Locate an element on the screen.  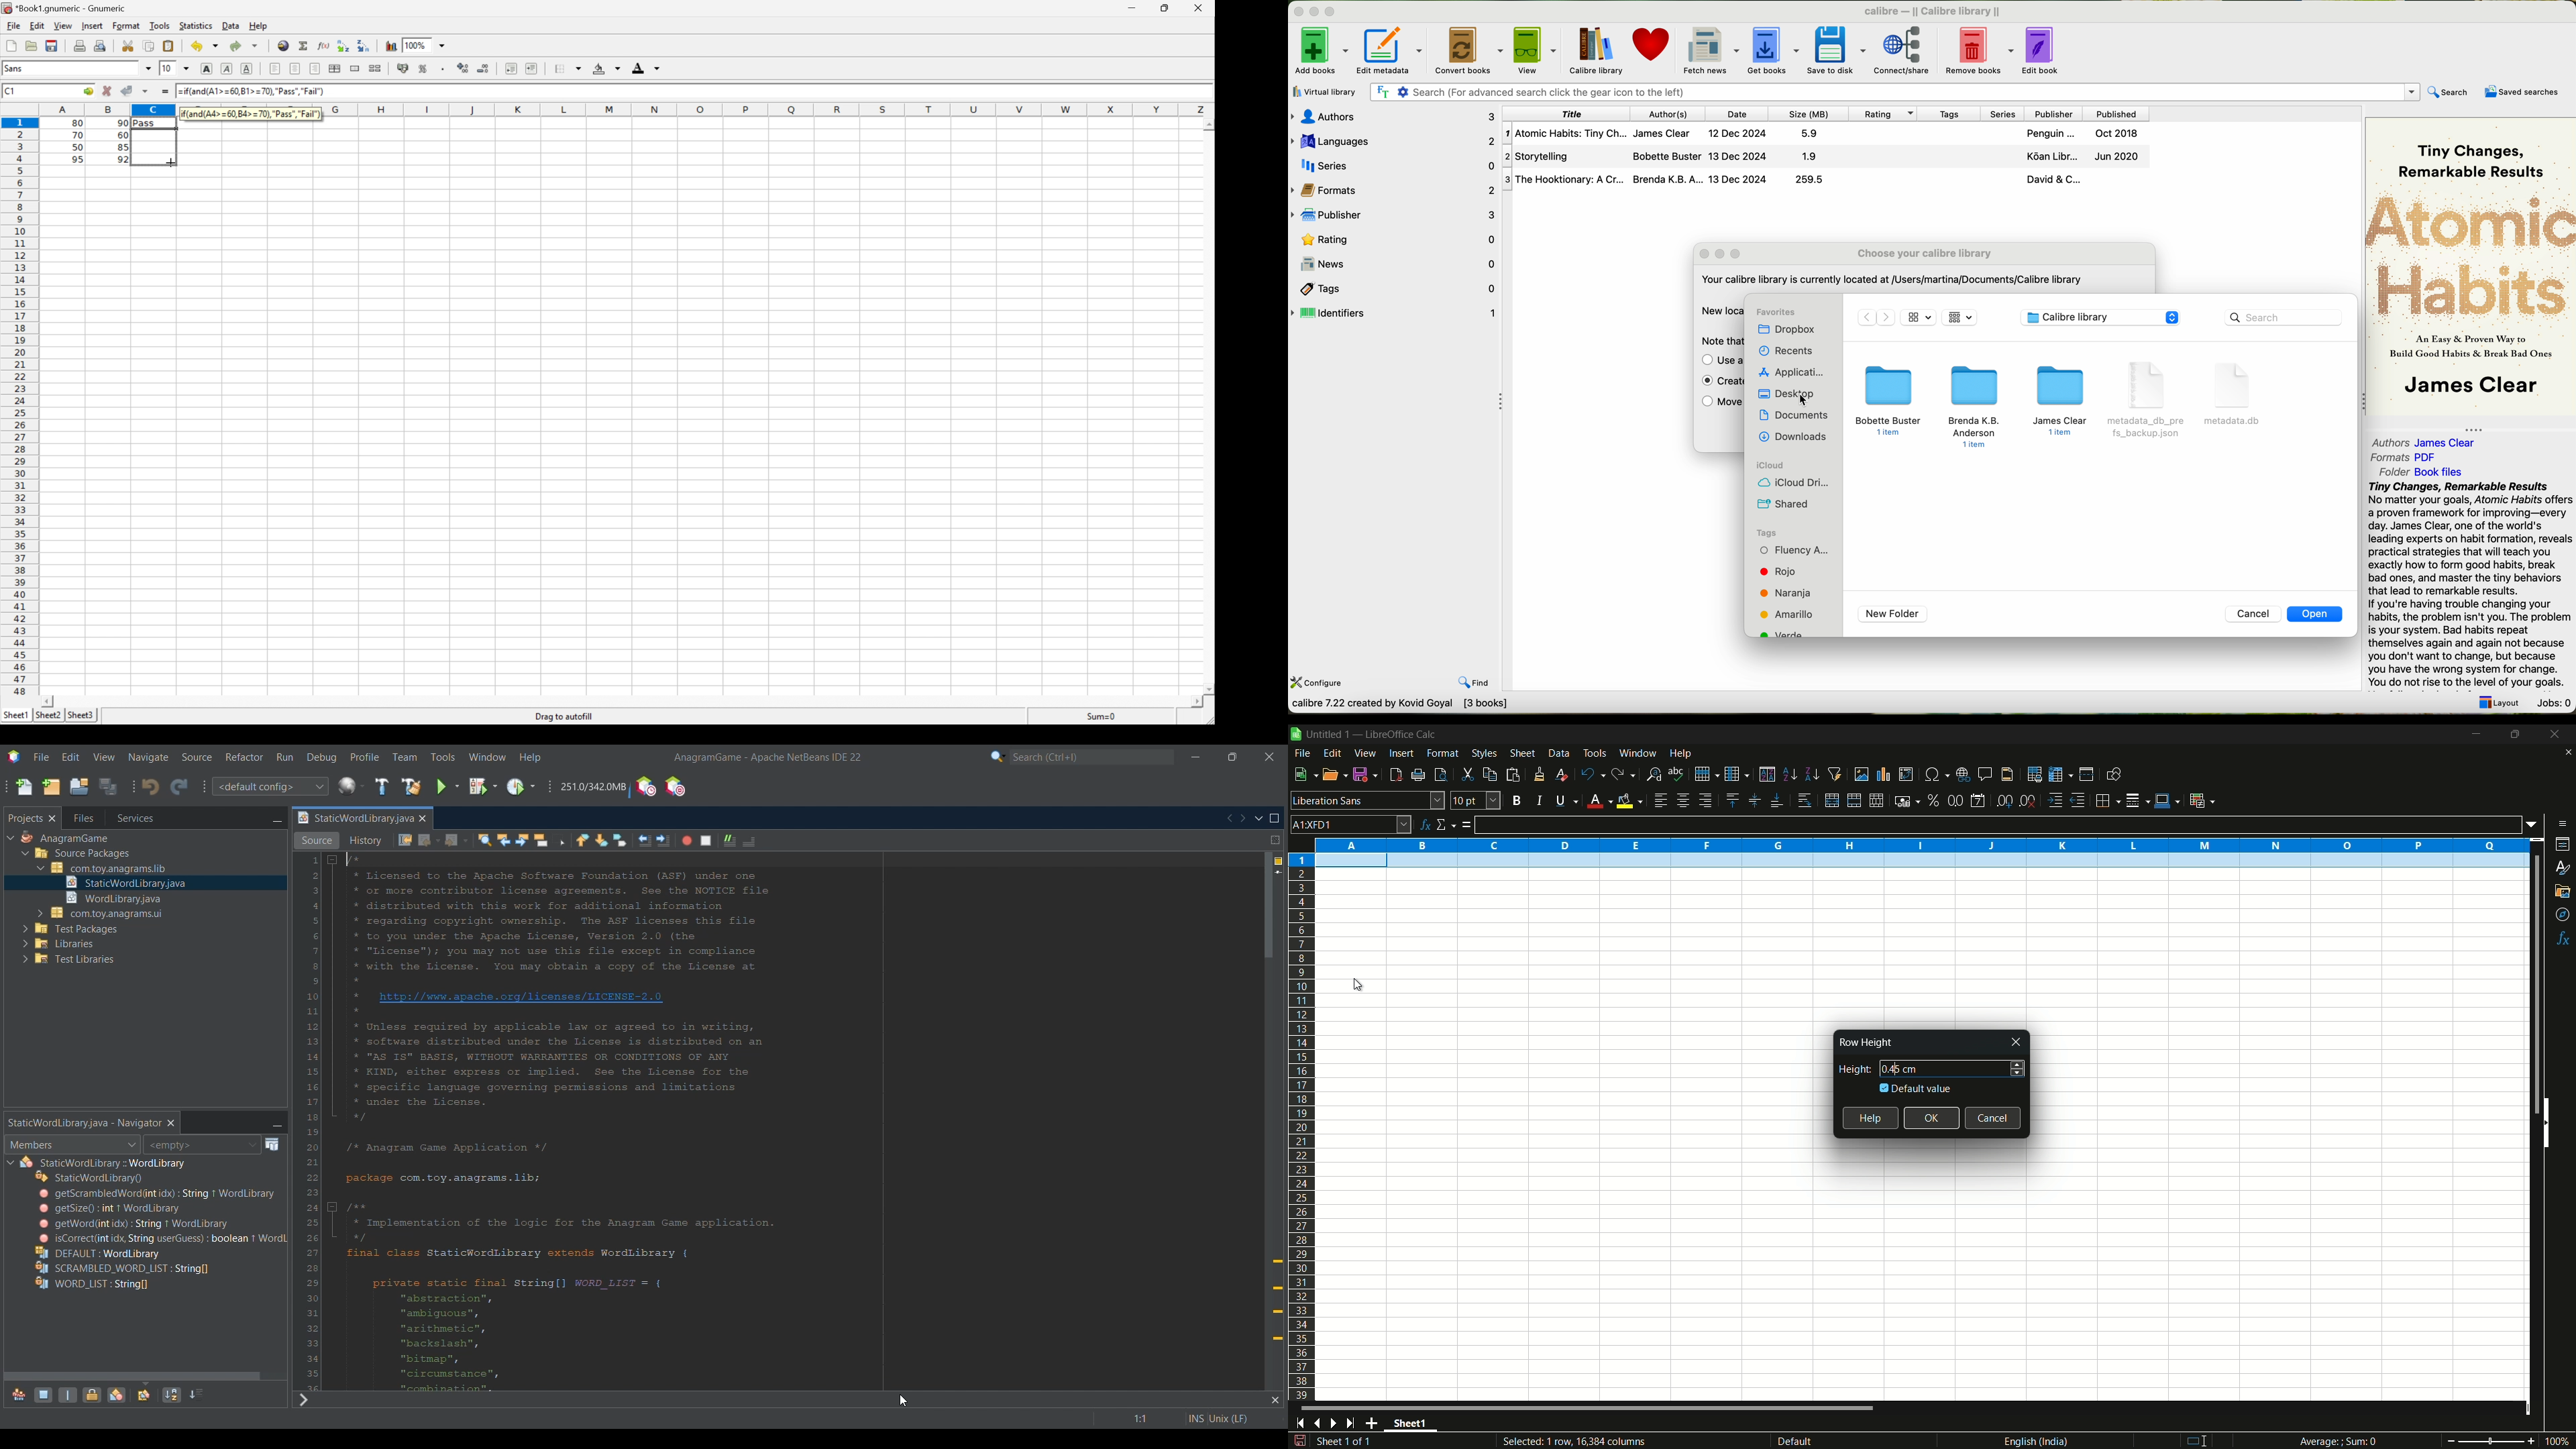
undo is located at coordinates (1590, 773).